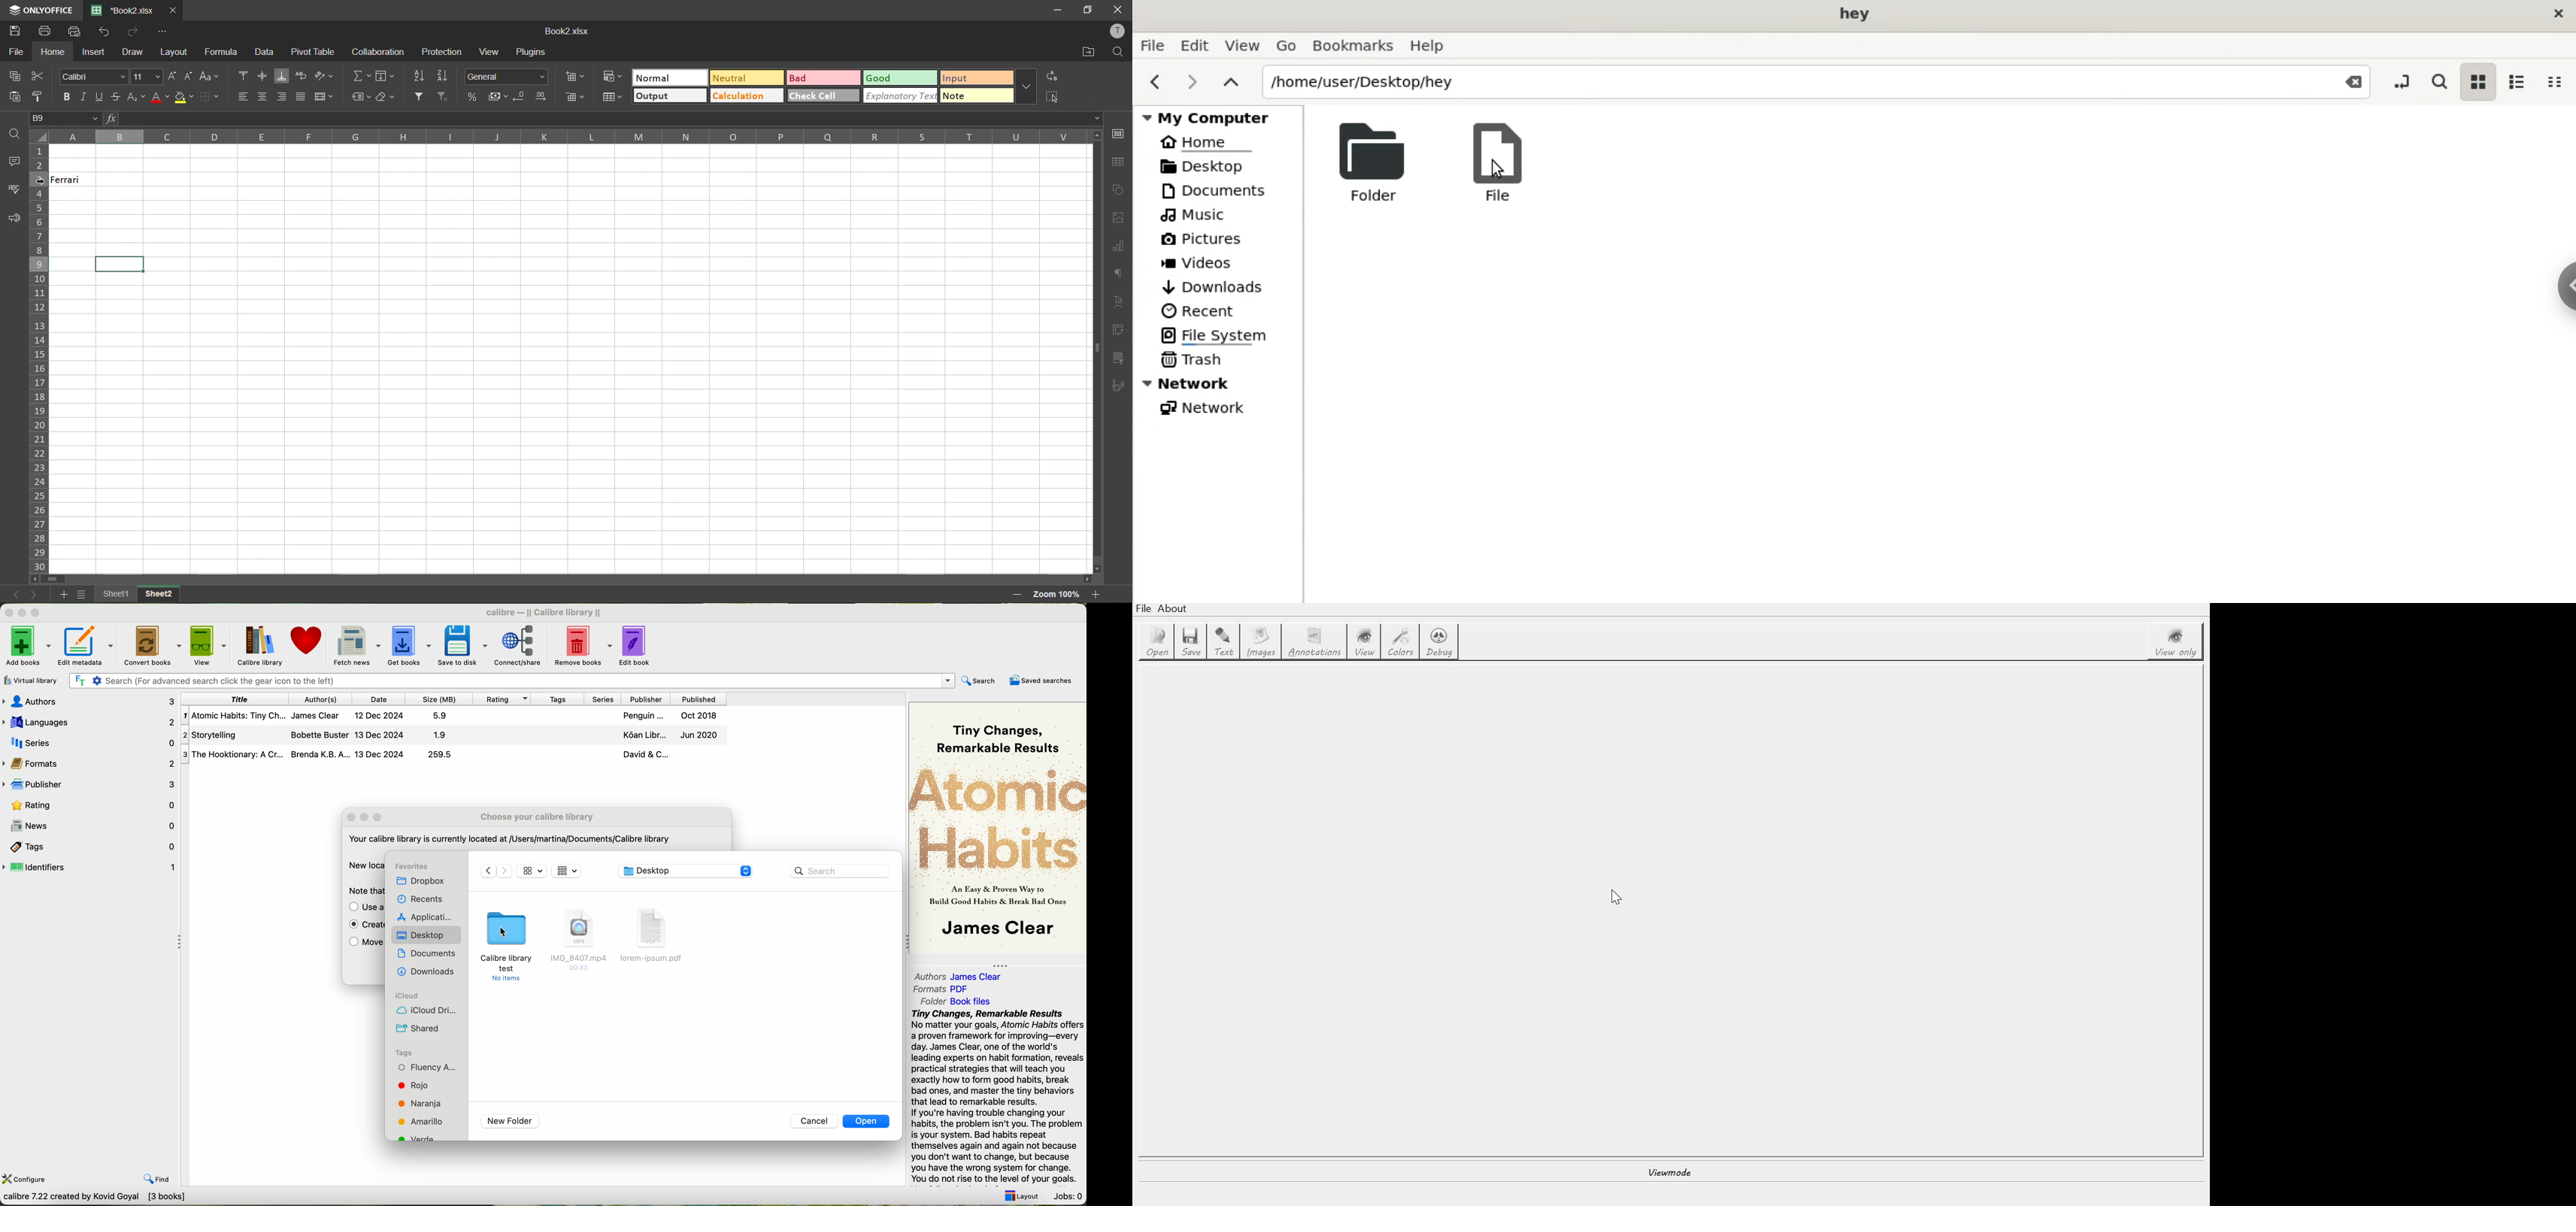 The height and width of the screenshot is (1232, 2576). I want to click on copy, so click(12, 76).